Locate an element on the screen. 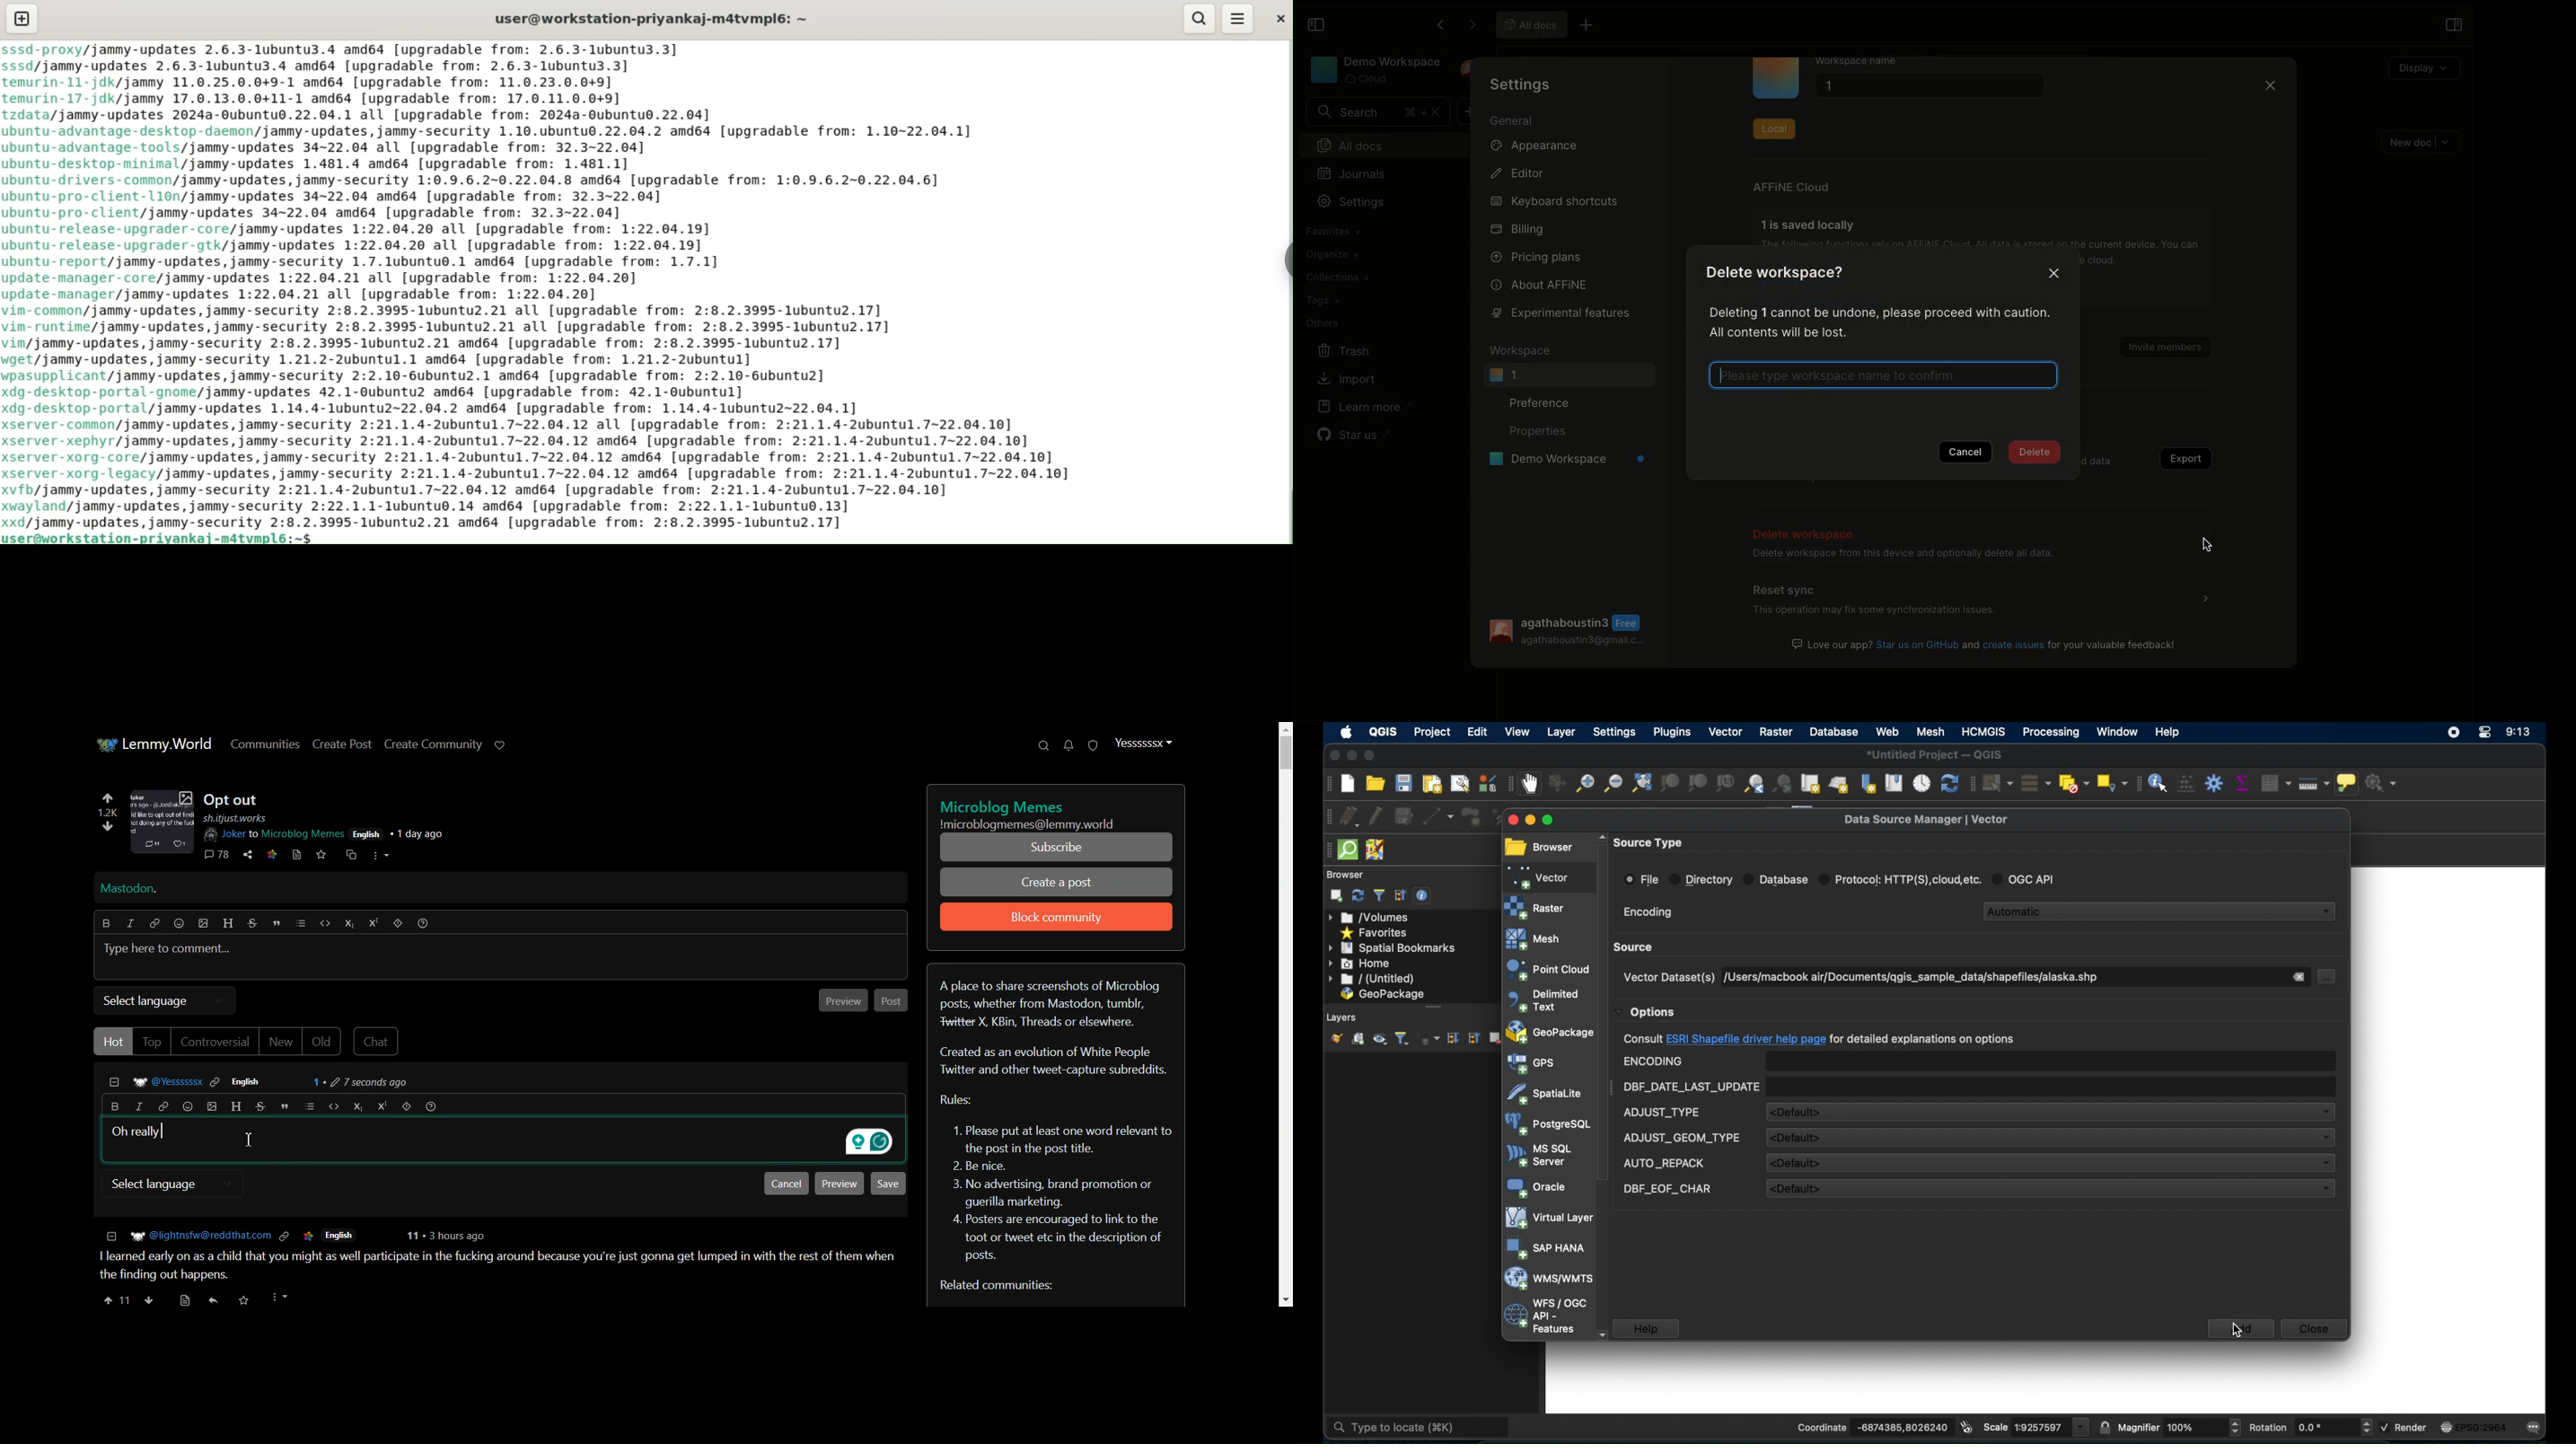  insert picture is located at coordinates (203, 924).